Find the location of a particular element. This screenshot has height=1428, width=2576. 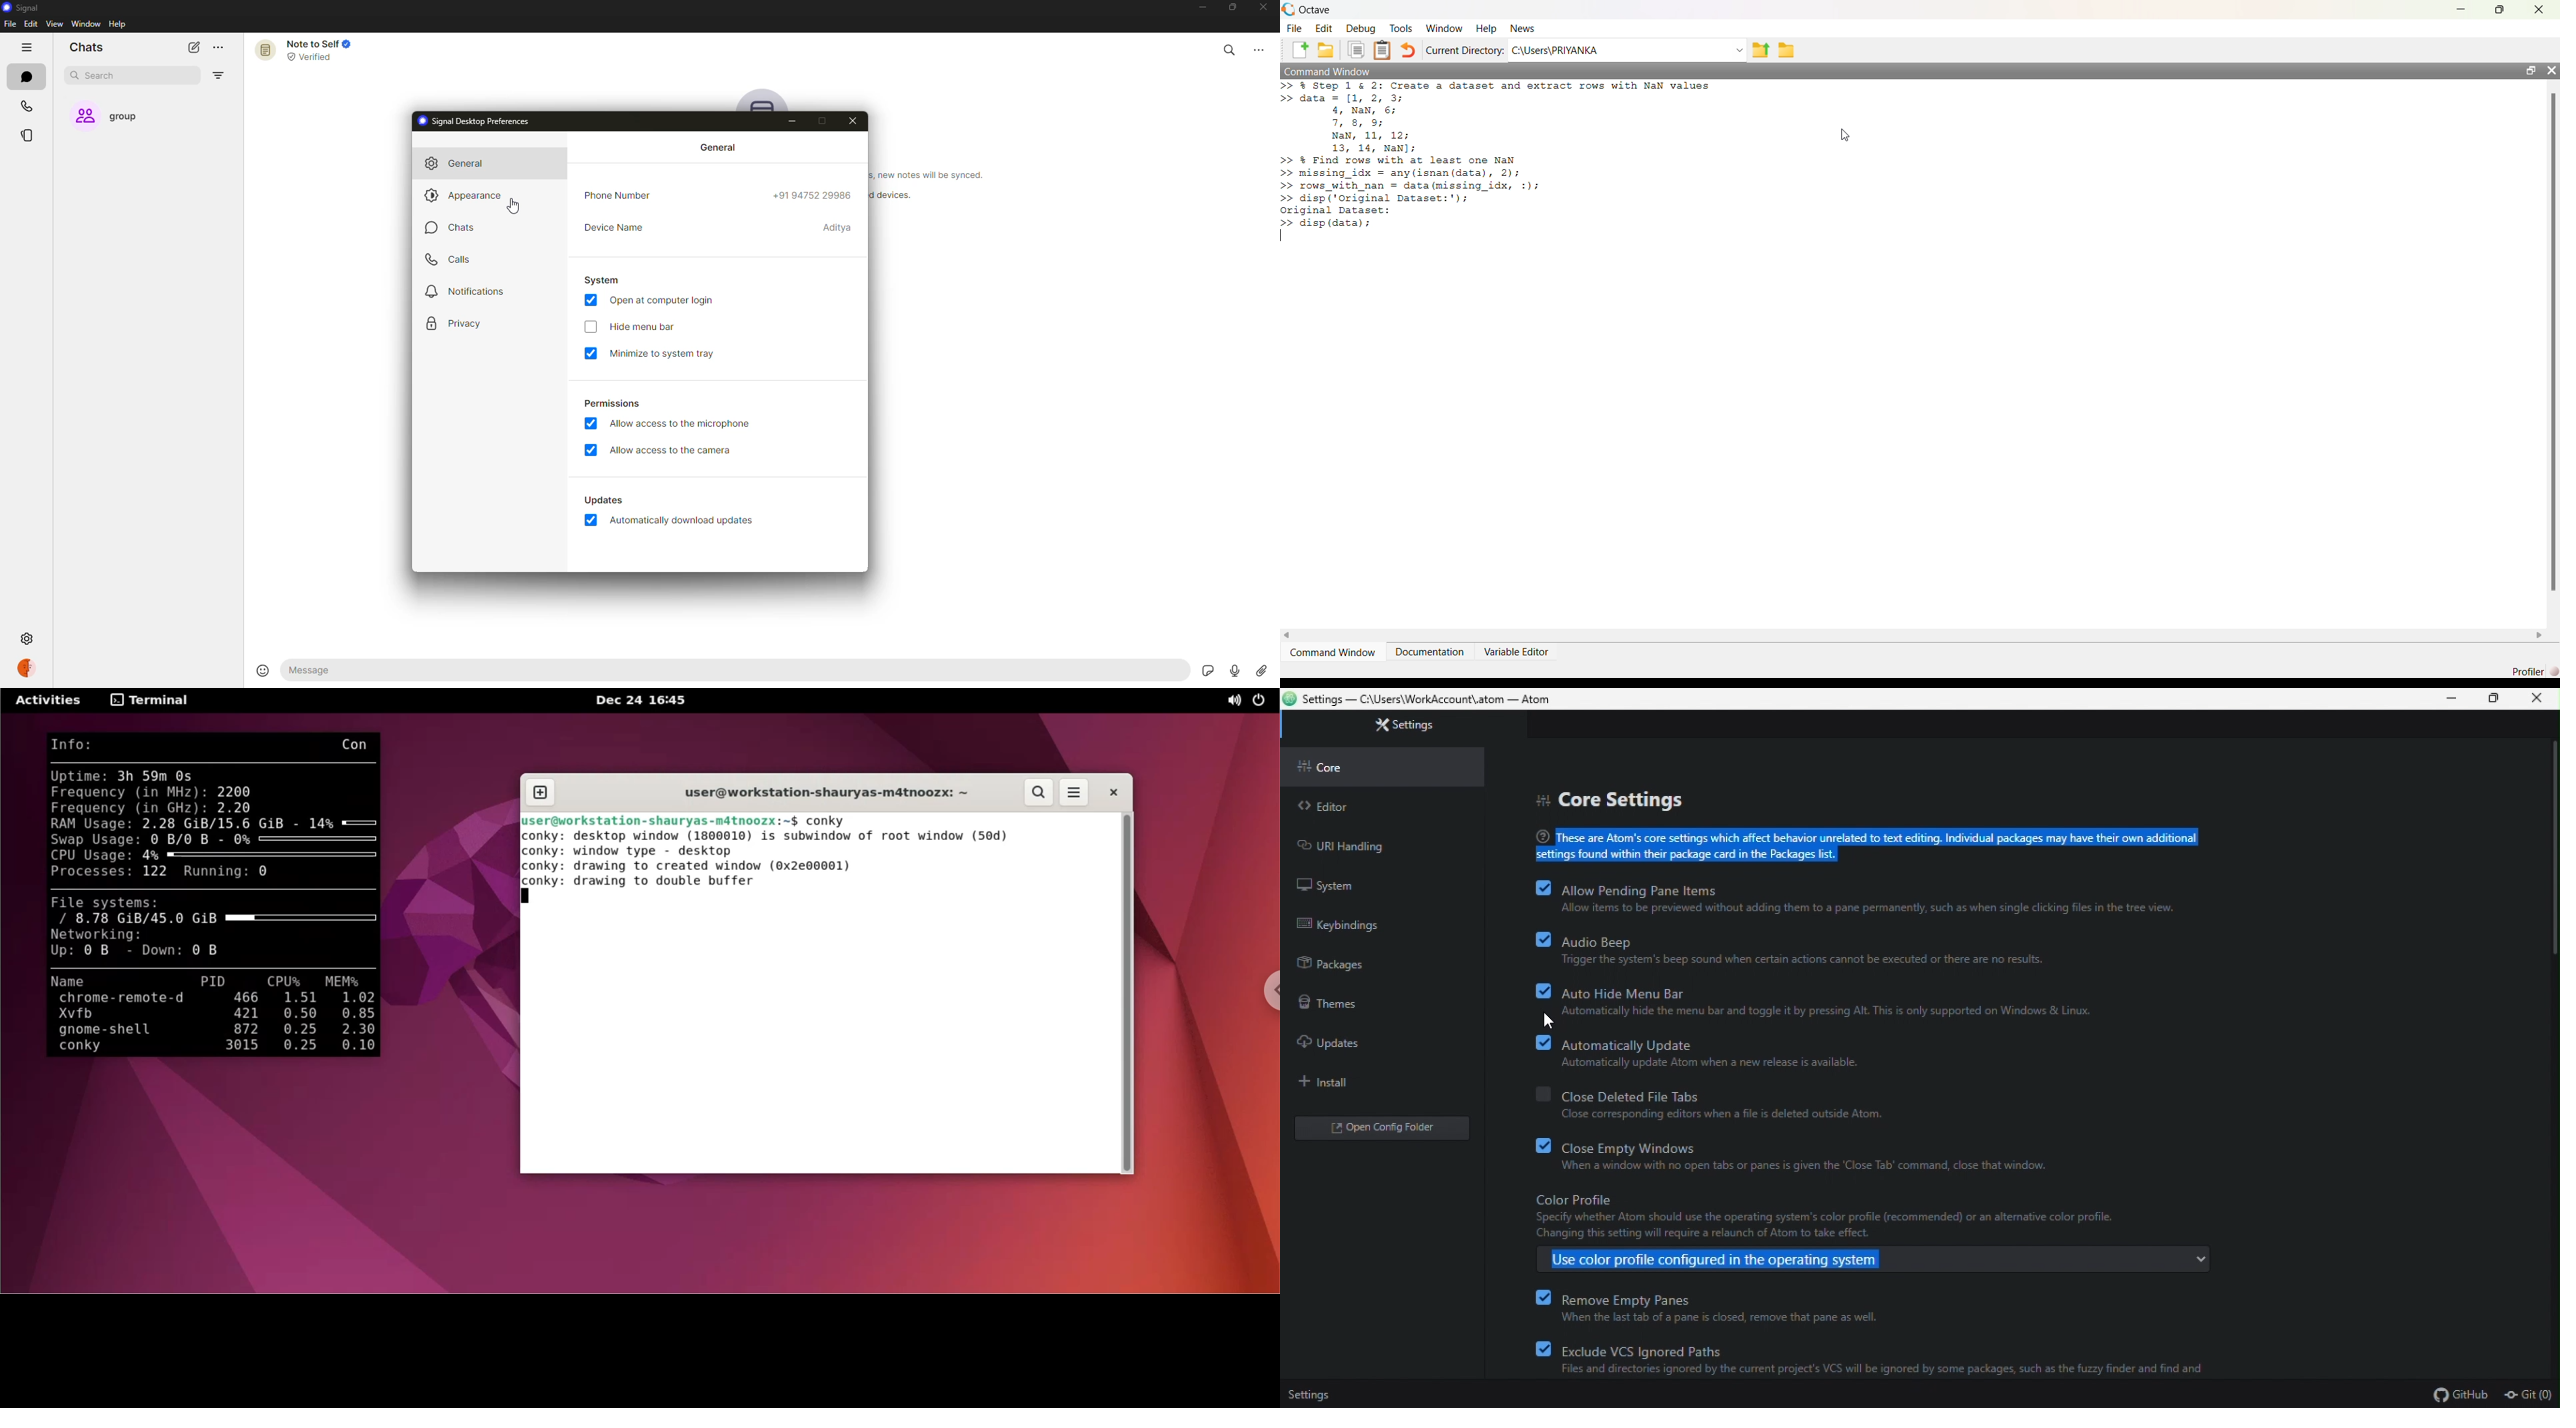

filter is located at coordinates (217, 76).